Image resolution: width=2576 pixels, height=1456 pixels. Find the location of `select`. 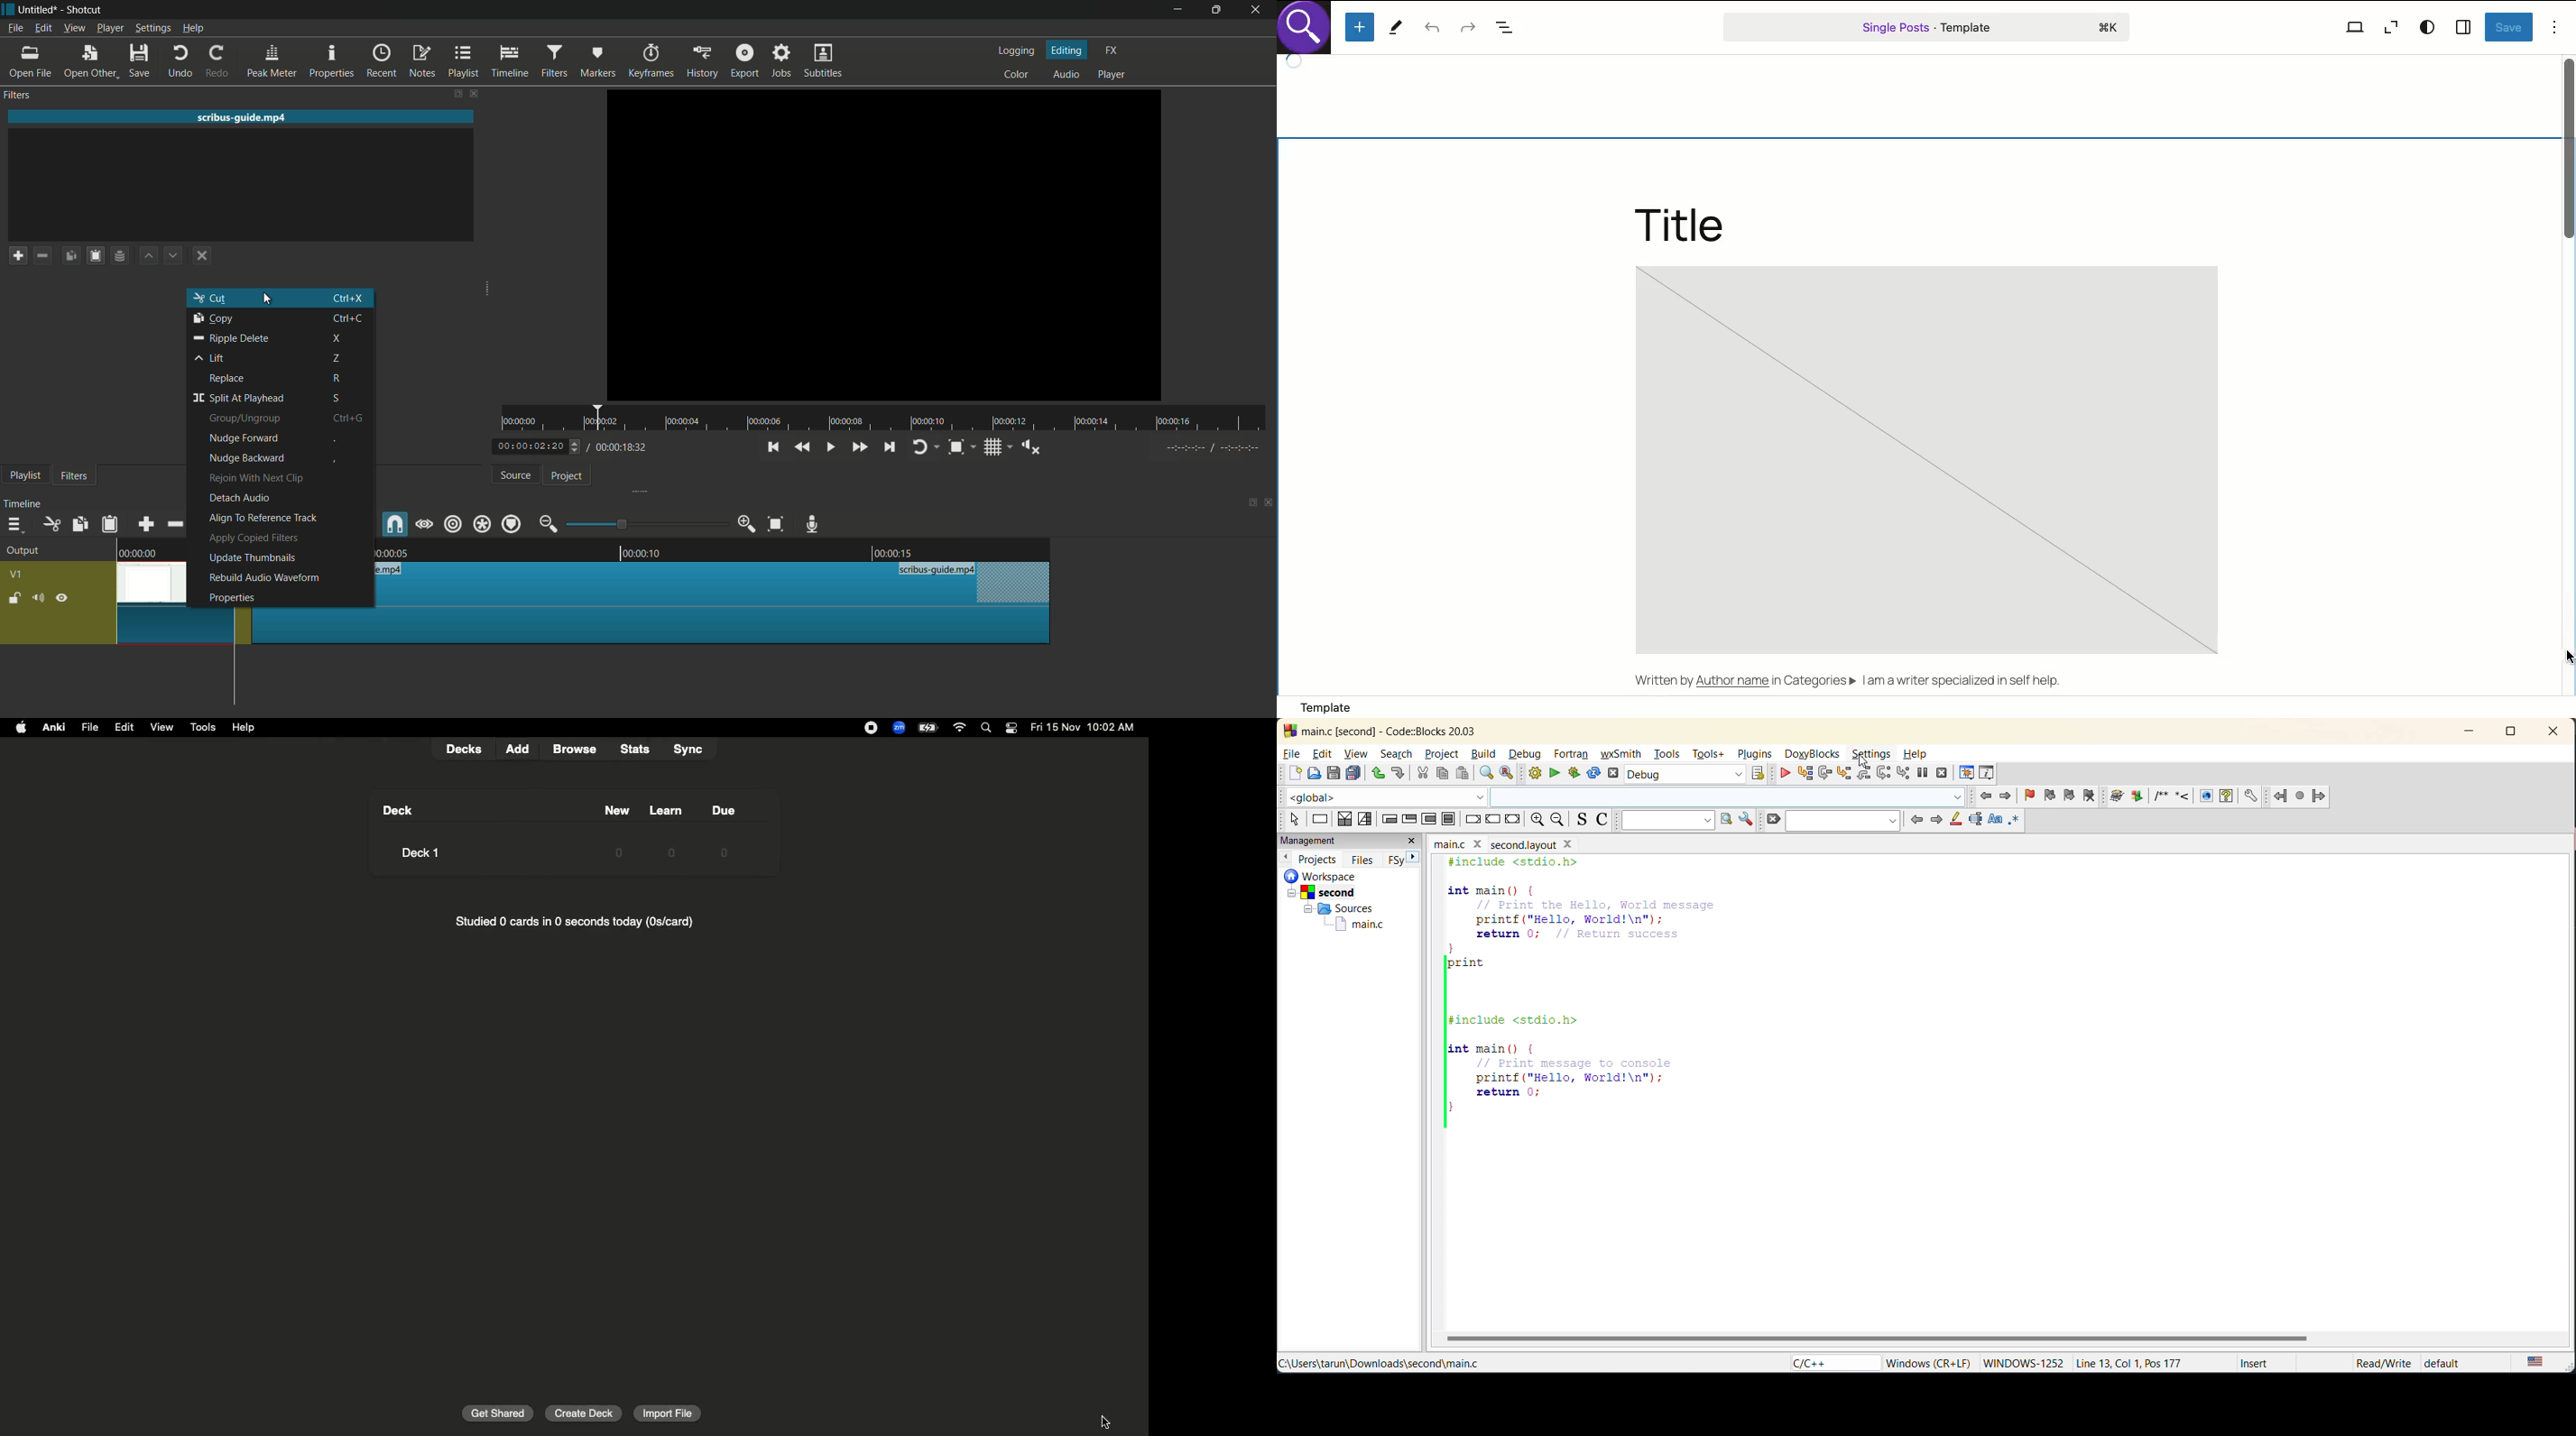

select is located at coordinates (1290, 817).